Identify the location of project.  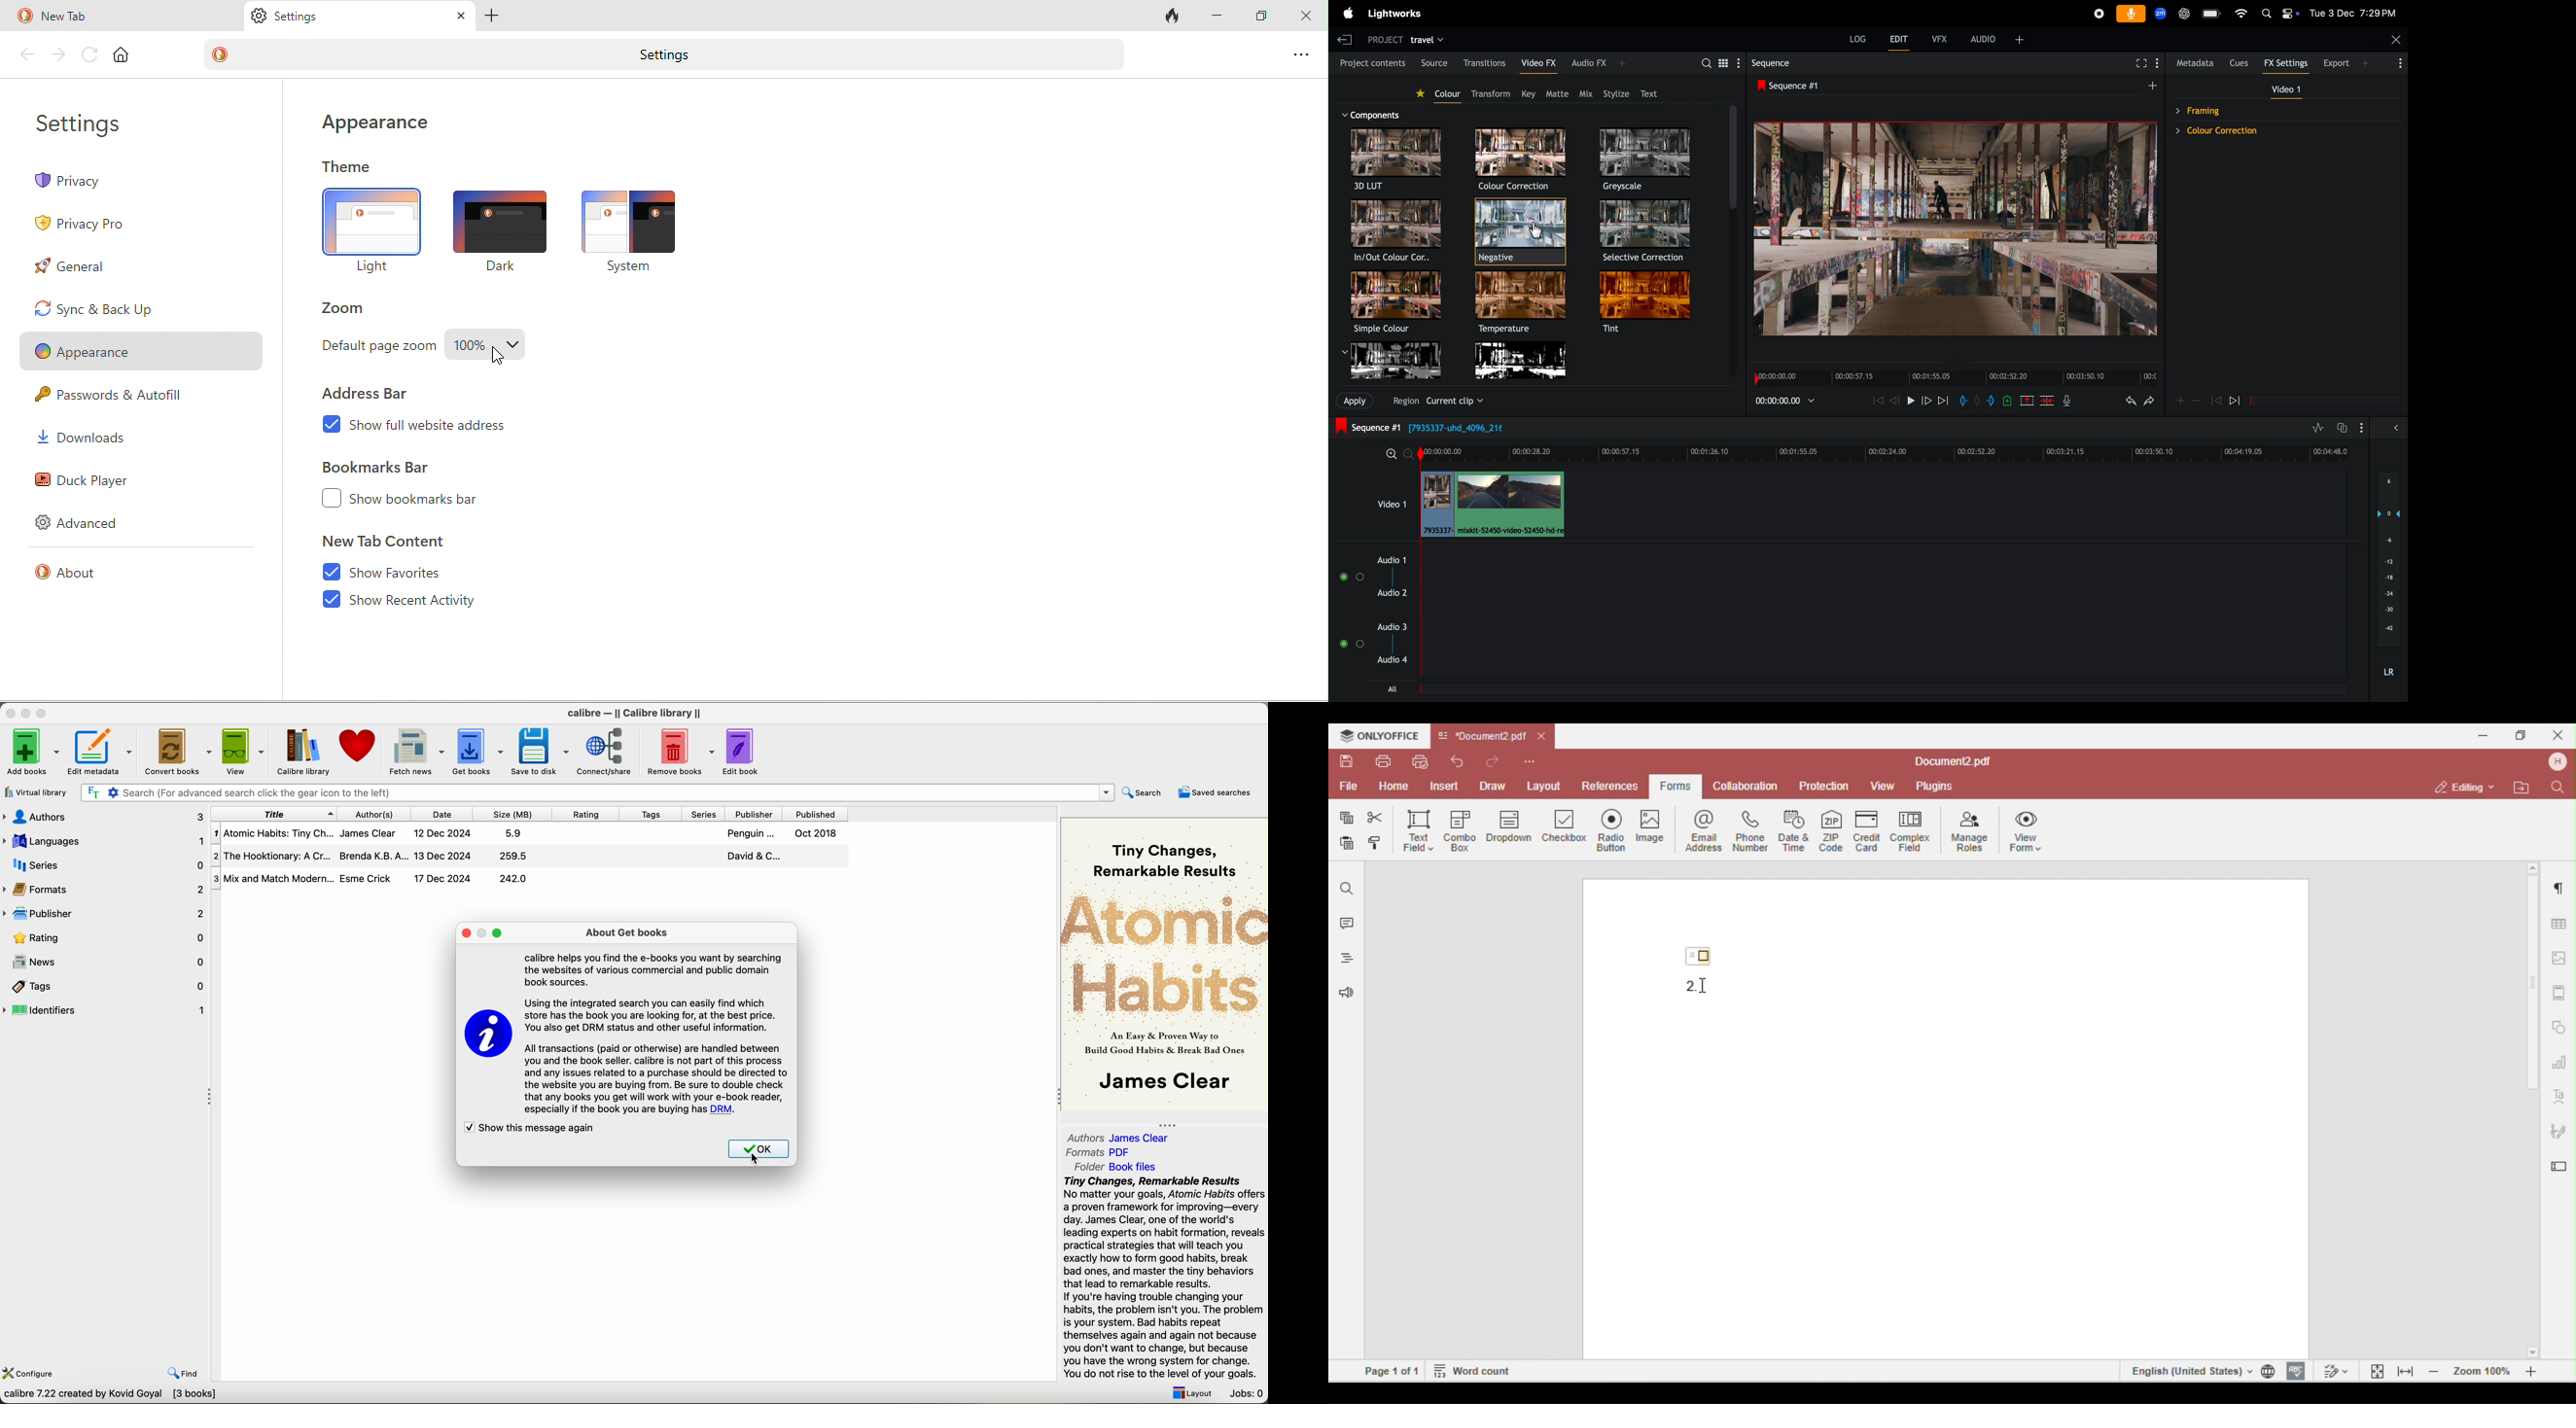
(1385, 40).